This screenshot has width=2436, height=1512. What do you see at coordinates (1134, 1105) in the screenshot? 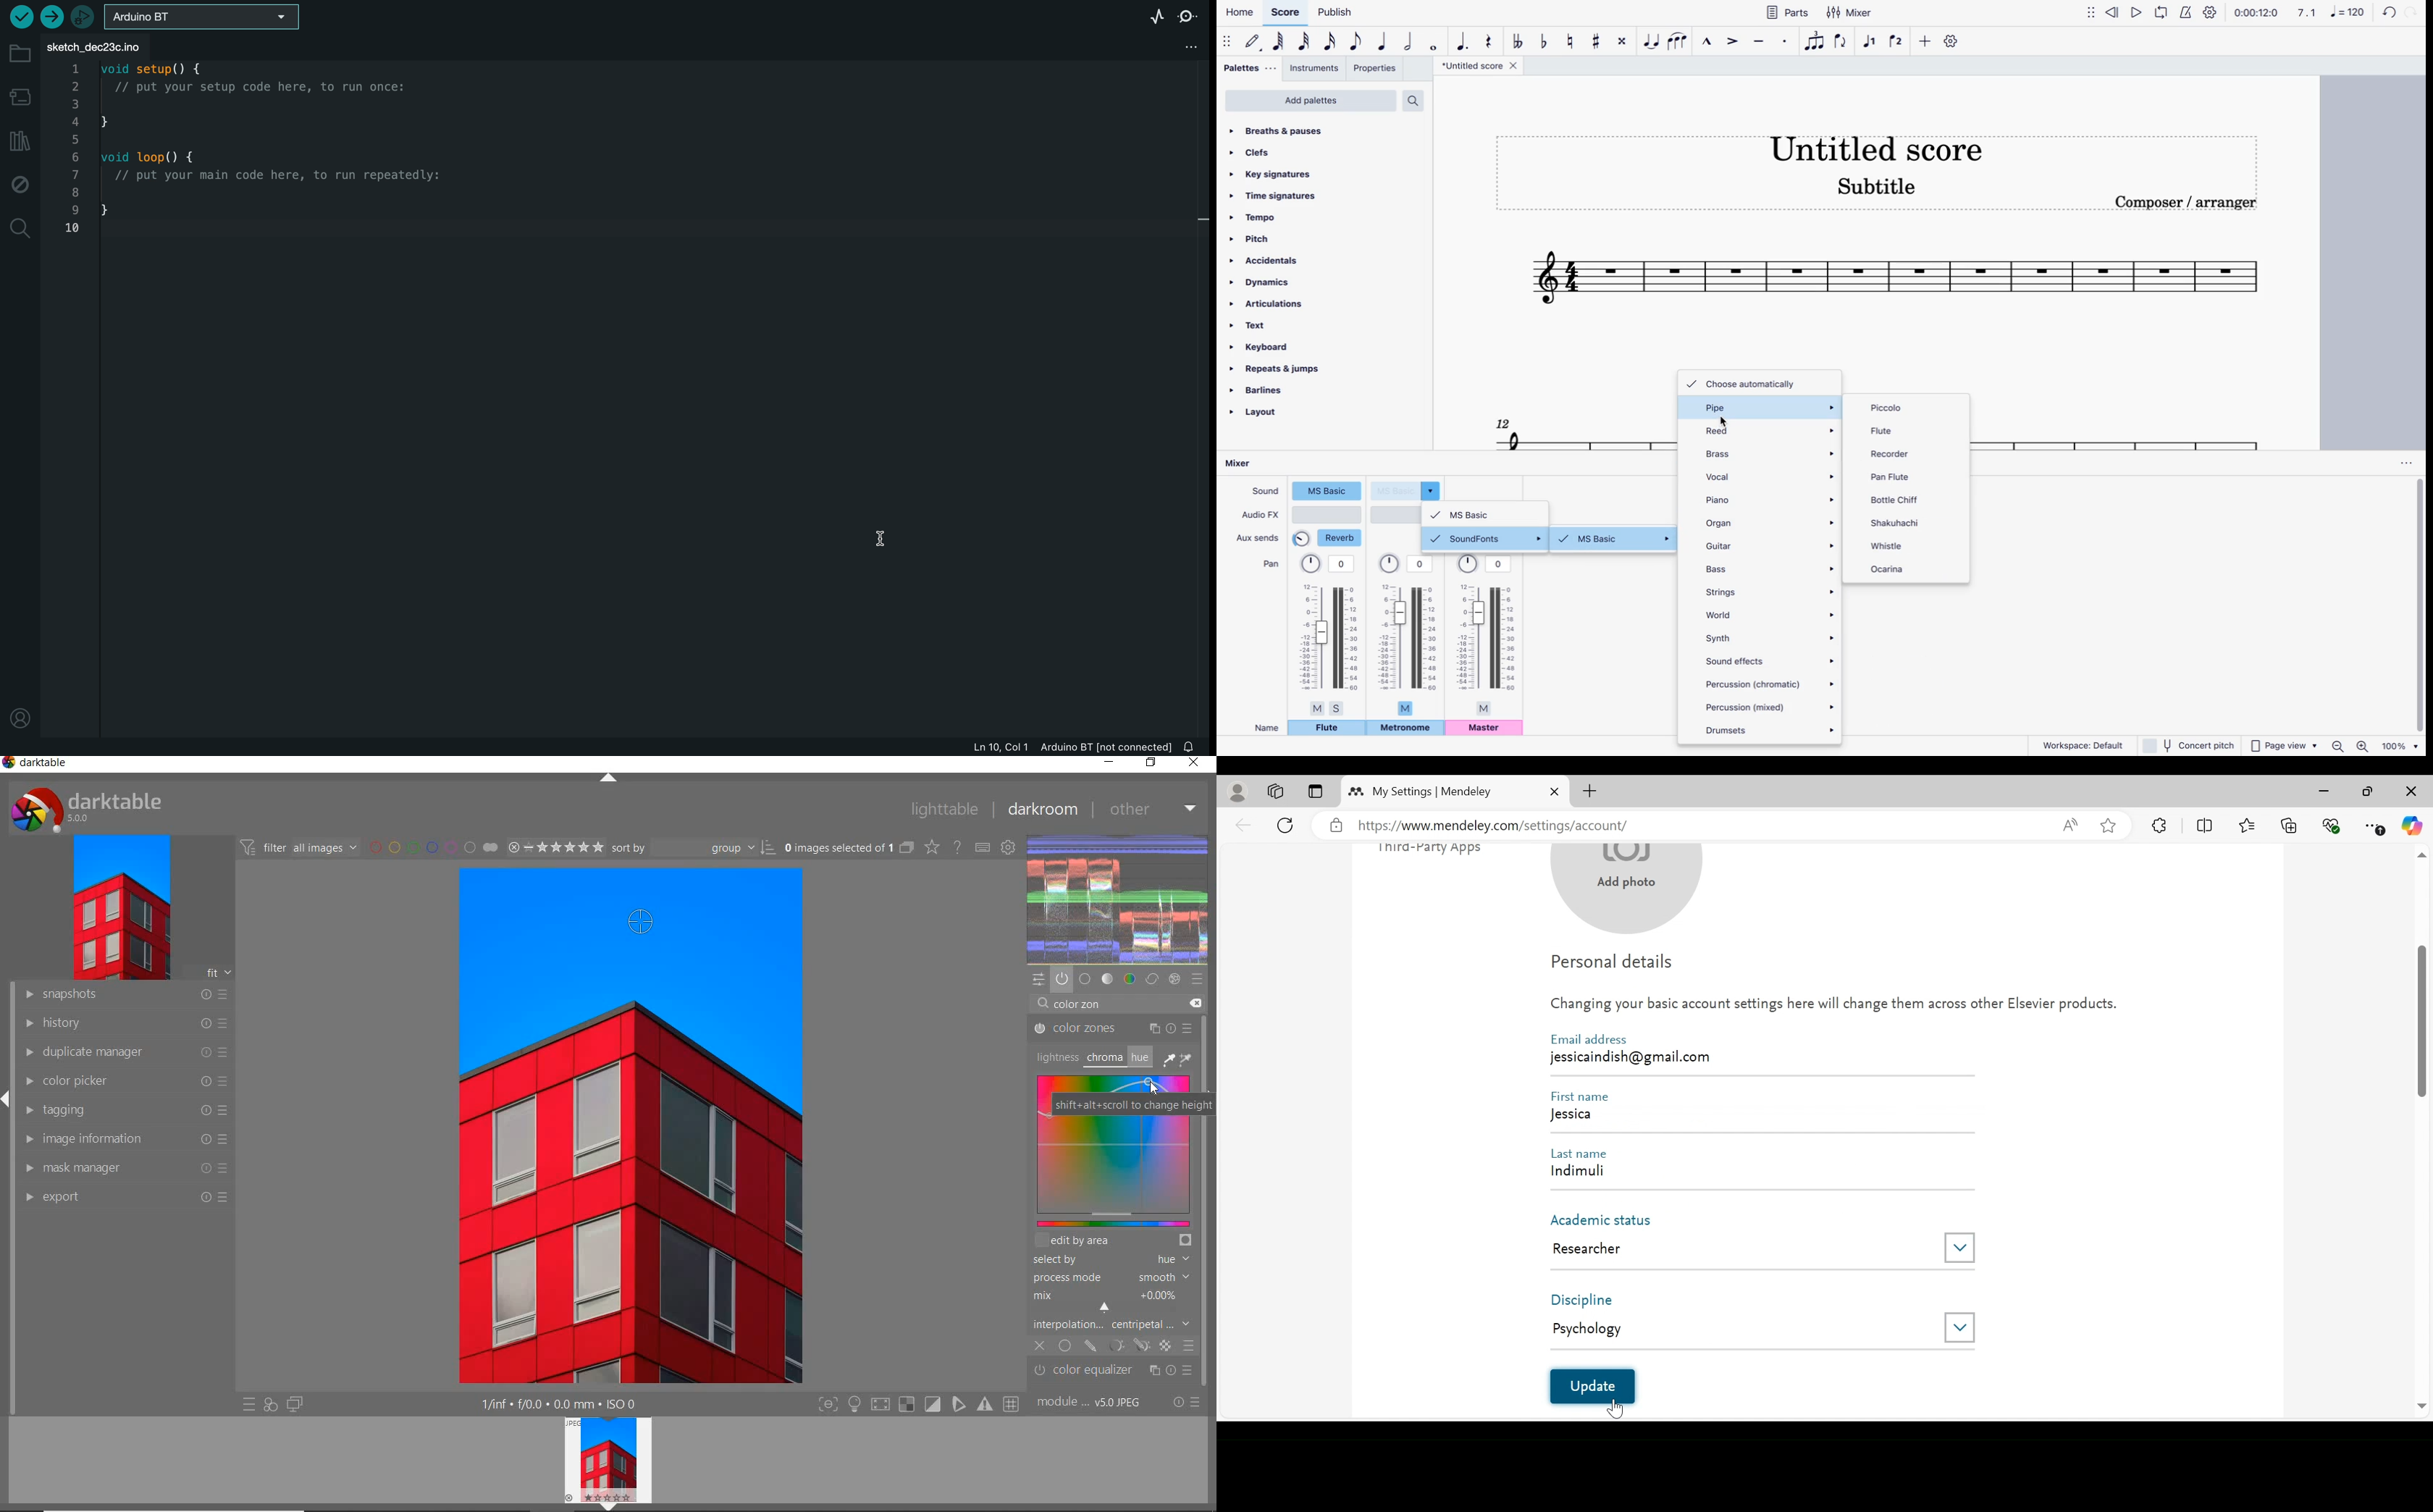
I see `SHIFT+ALT+SCROLL TO CHANGE HEIGHT` at bounding box center [1134, 1105].